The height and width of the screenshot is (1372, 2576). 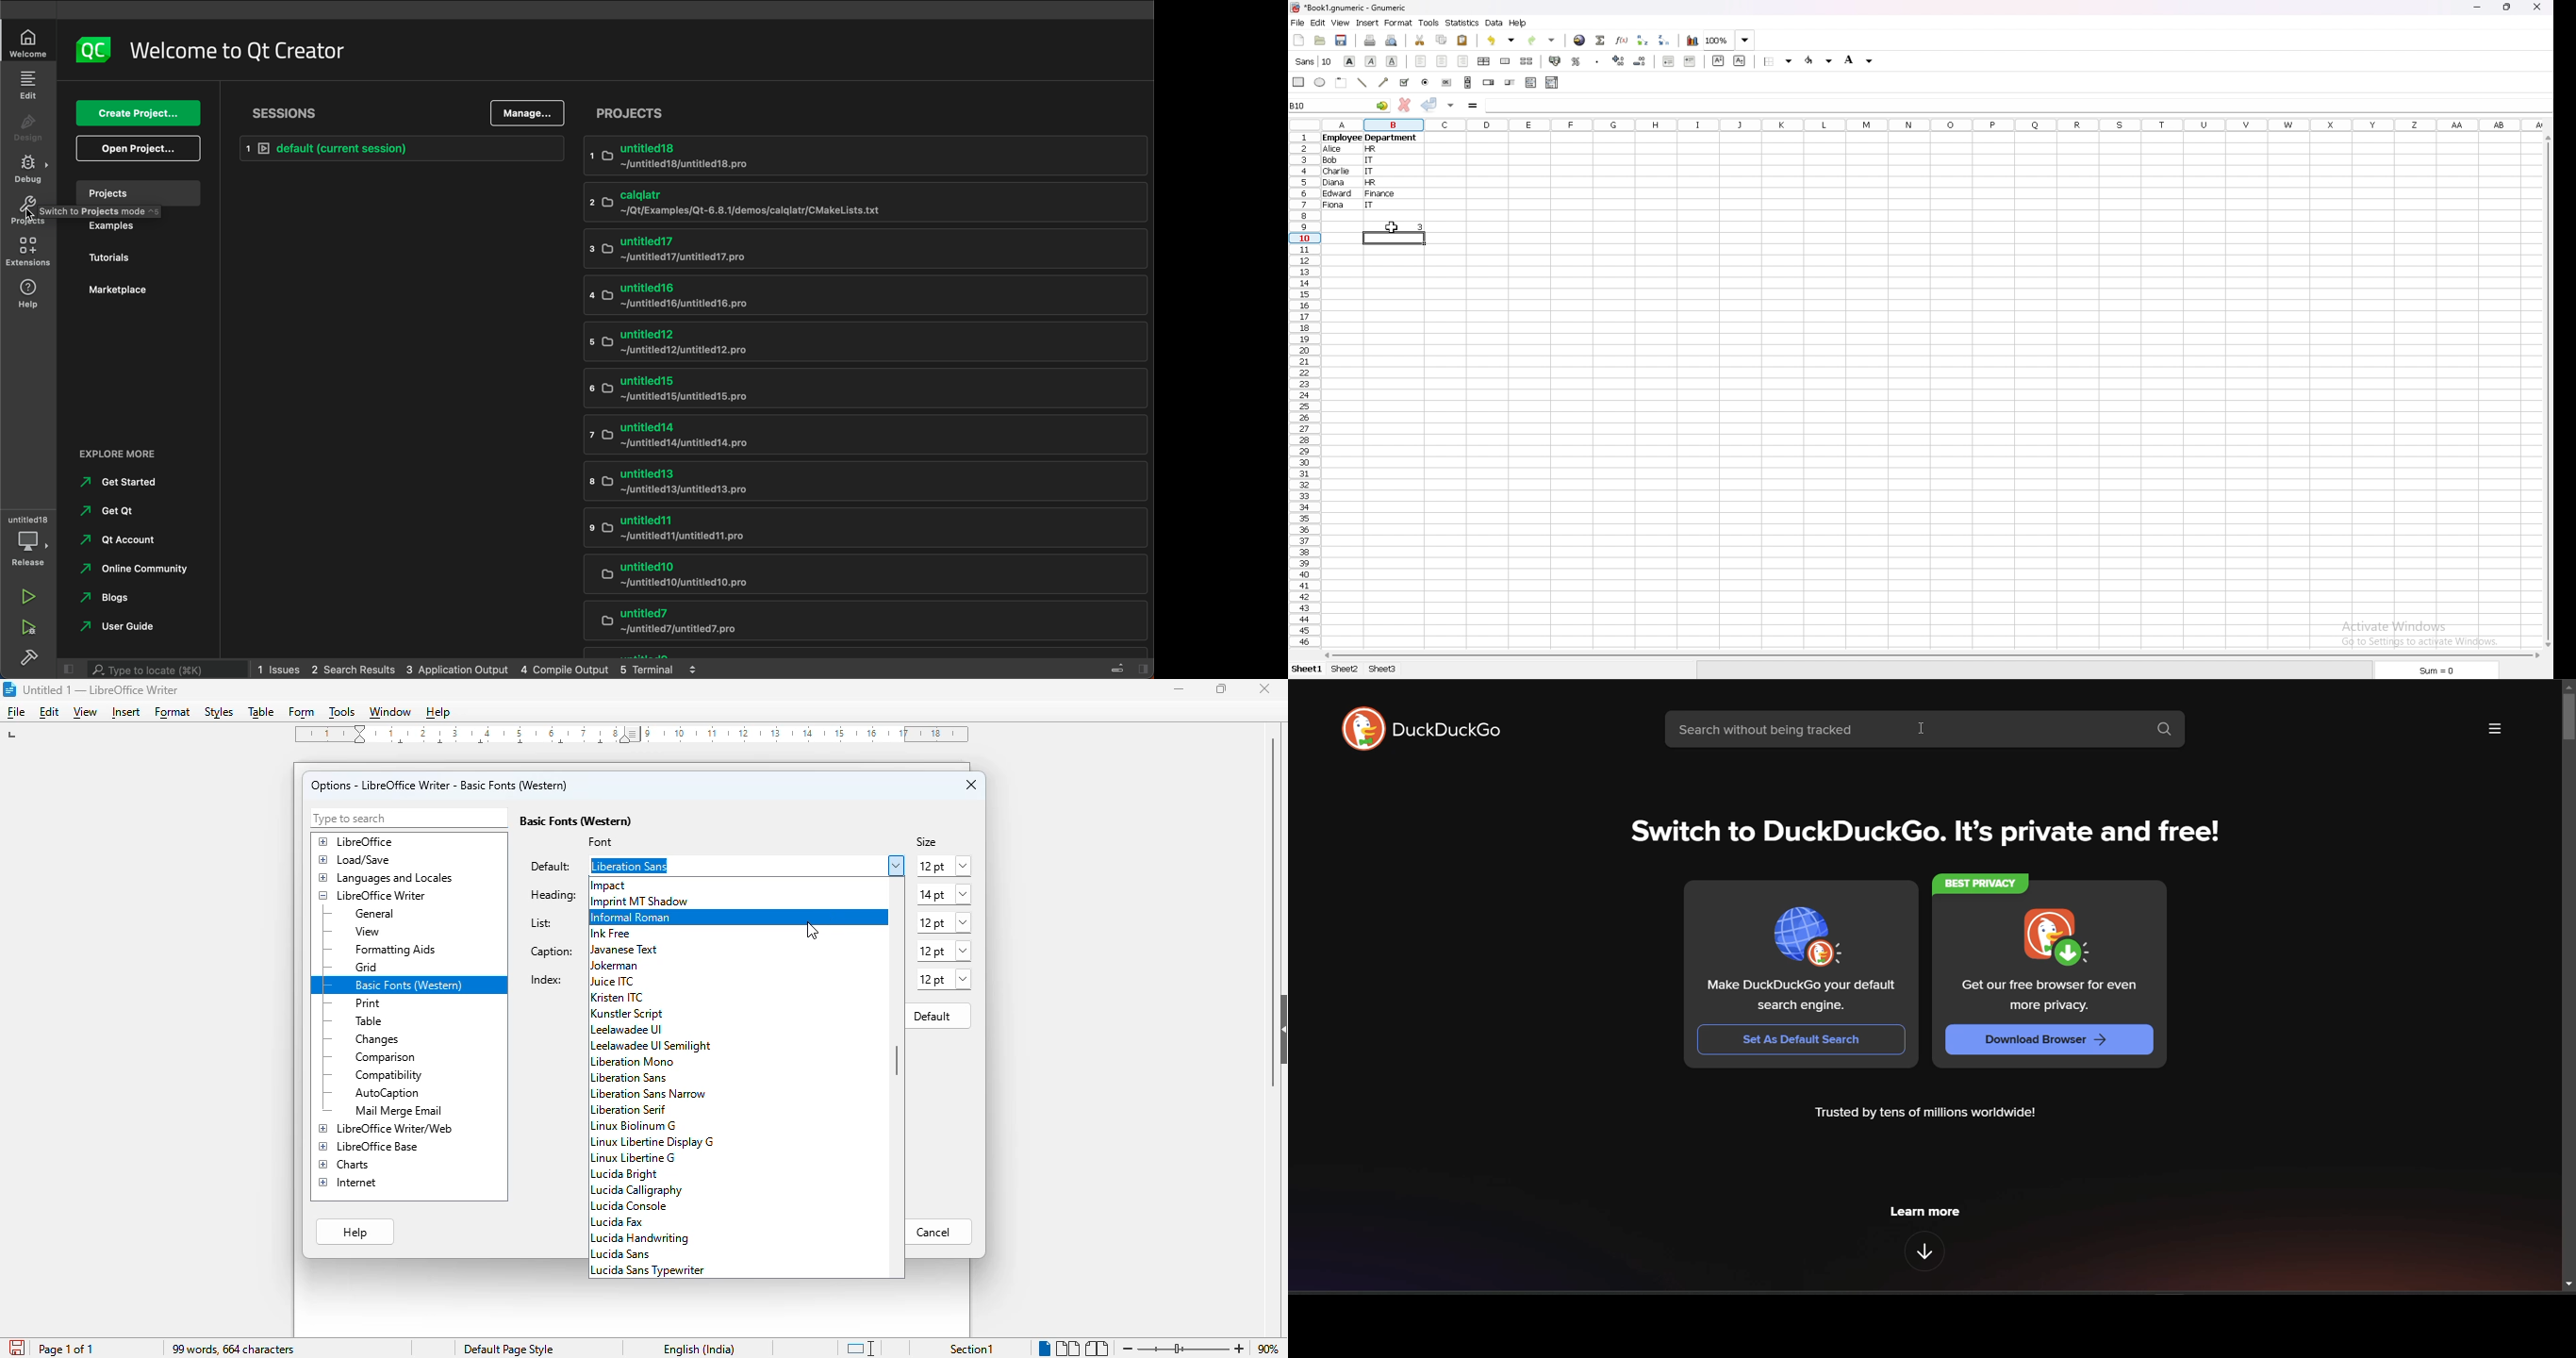 I want to click on cursor, so click(x=1391, y=227).